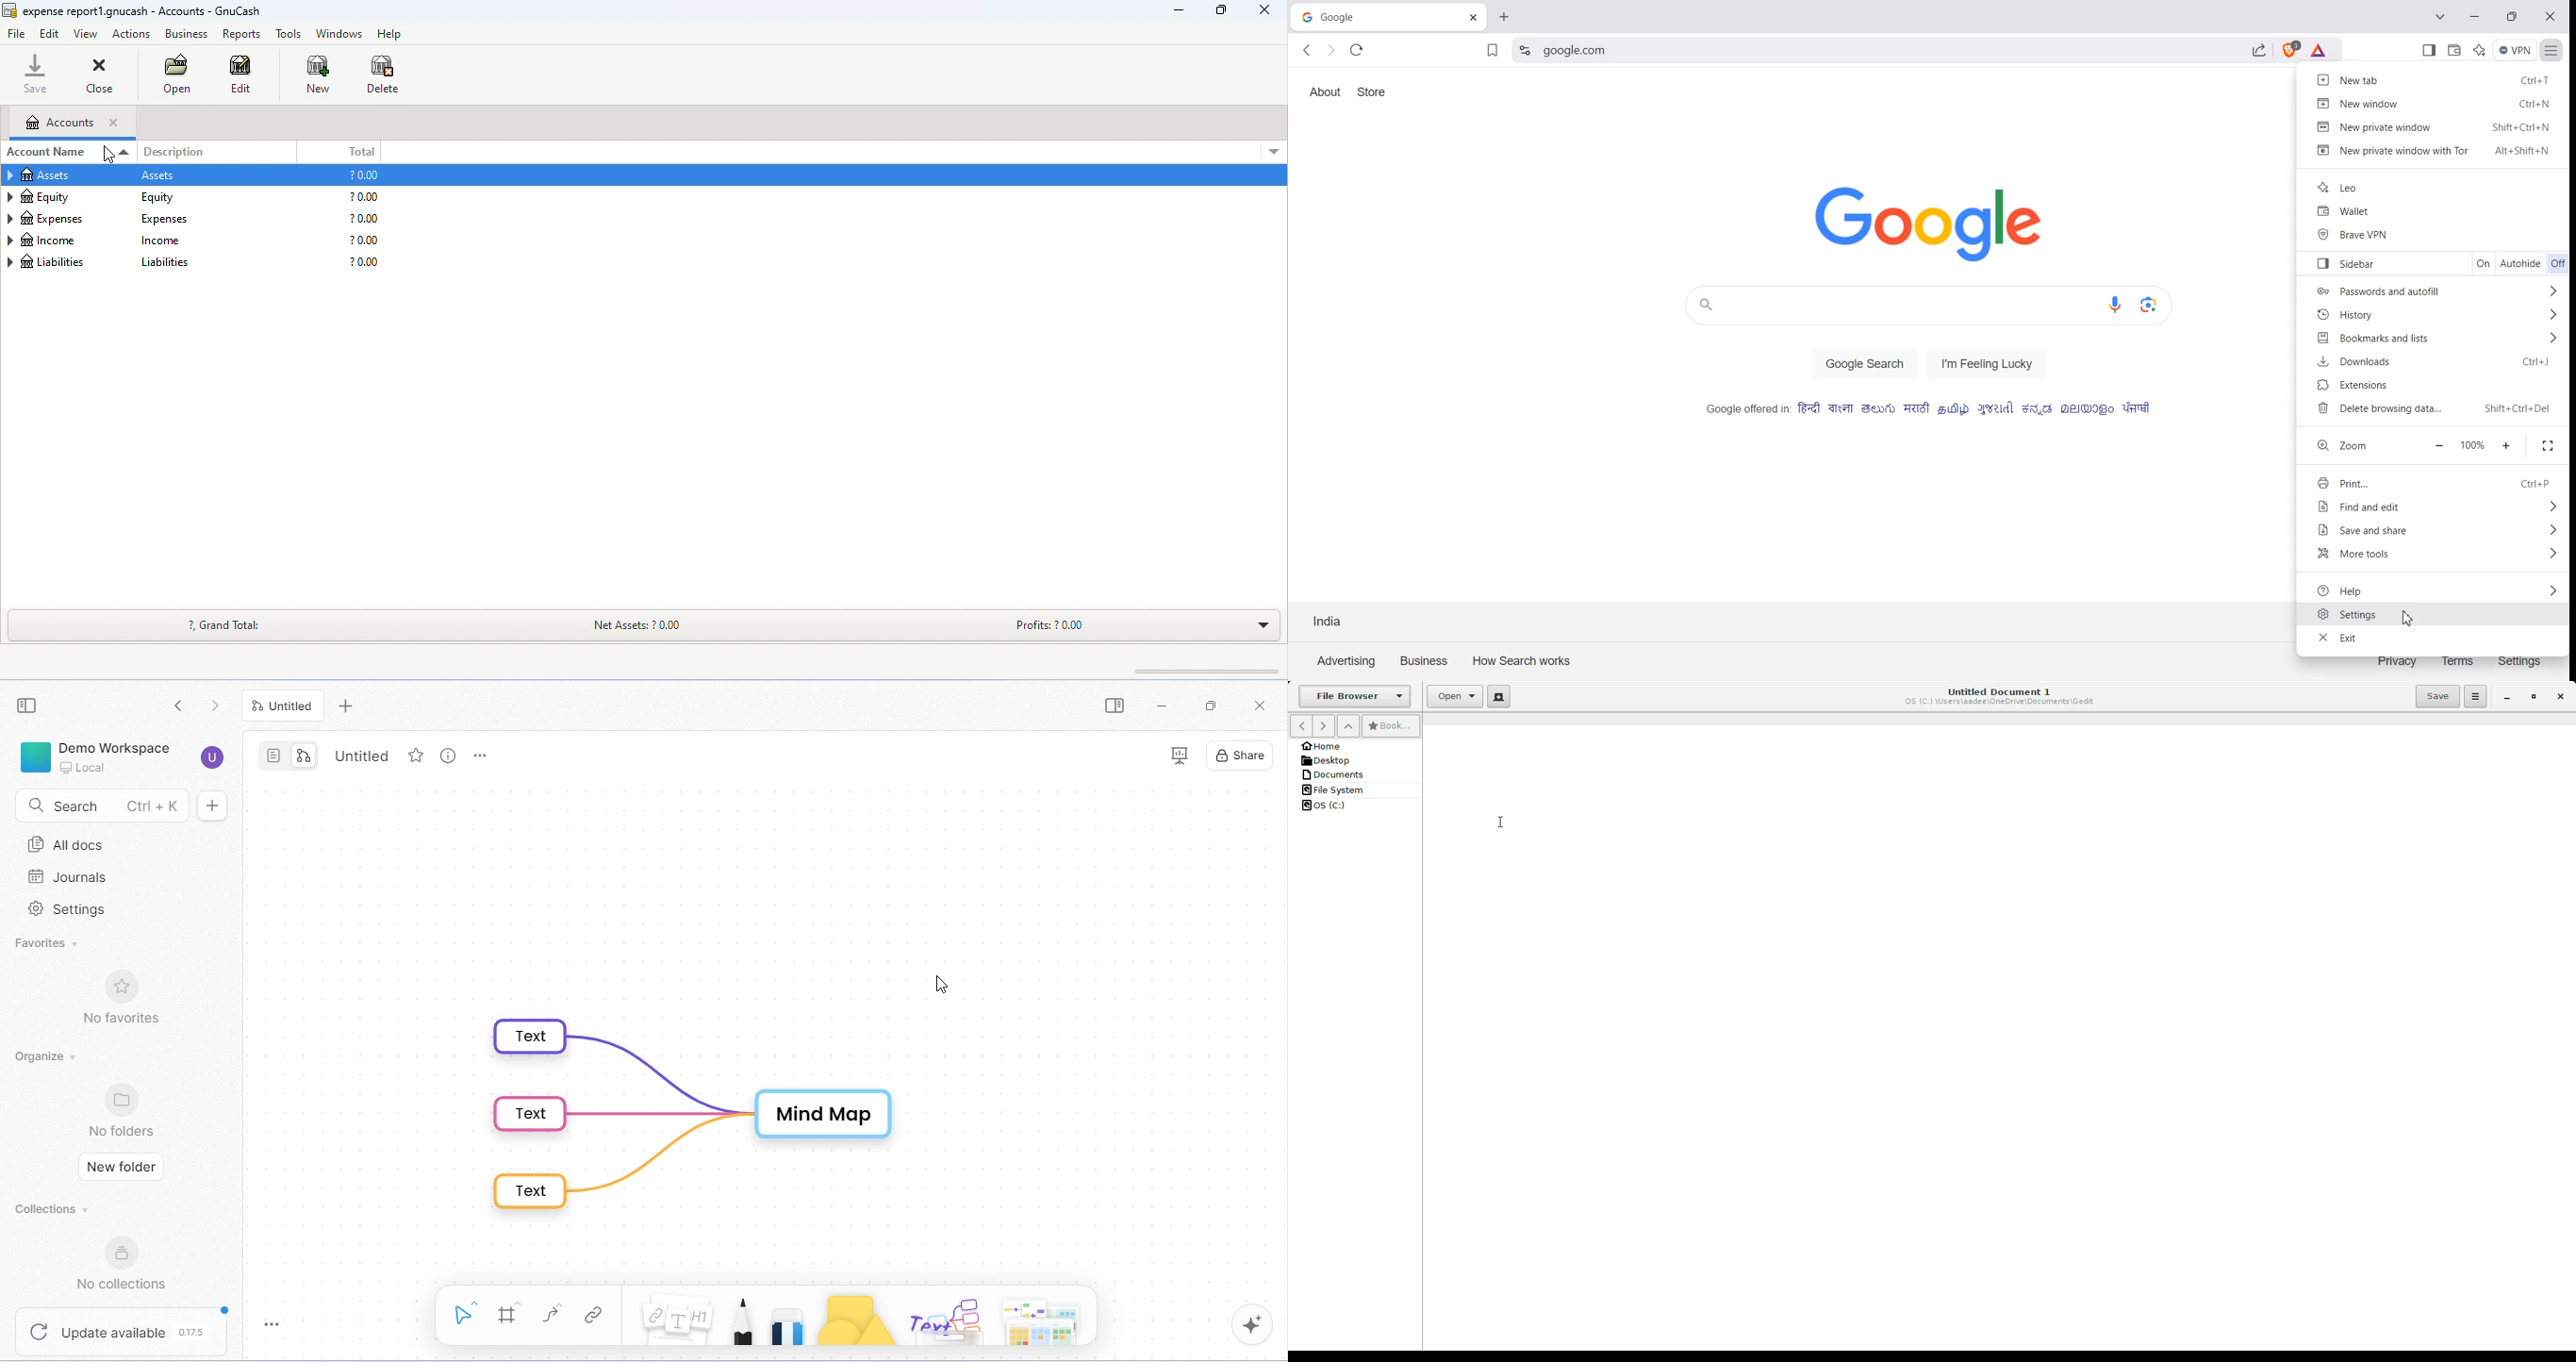 Image resolution: width=2576 pixels, height=1372 pixels. Describe the element at coordinates (2533, 696) in the screenshot. I see `Restore` at that location.